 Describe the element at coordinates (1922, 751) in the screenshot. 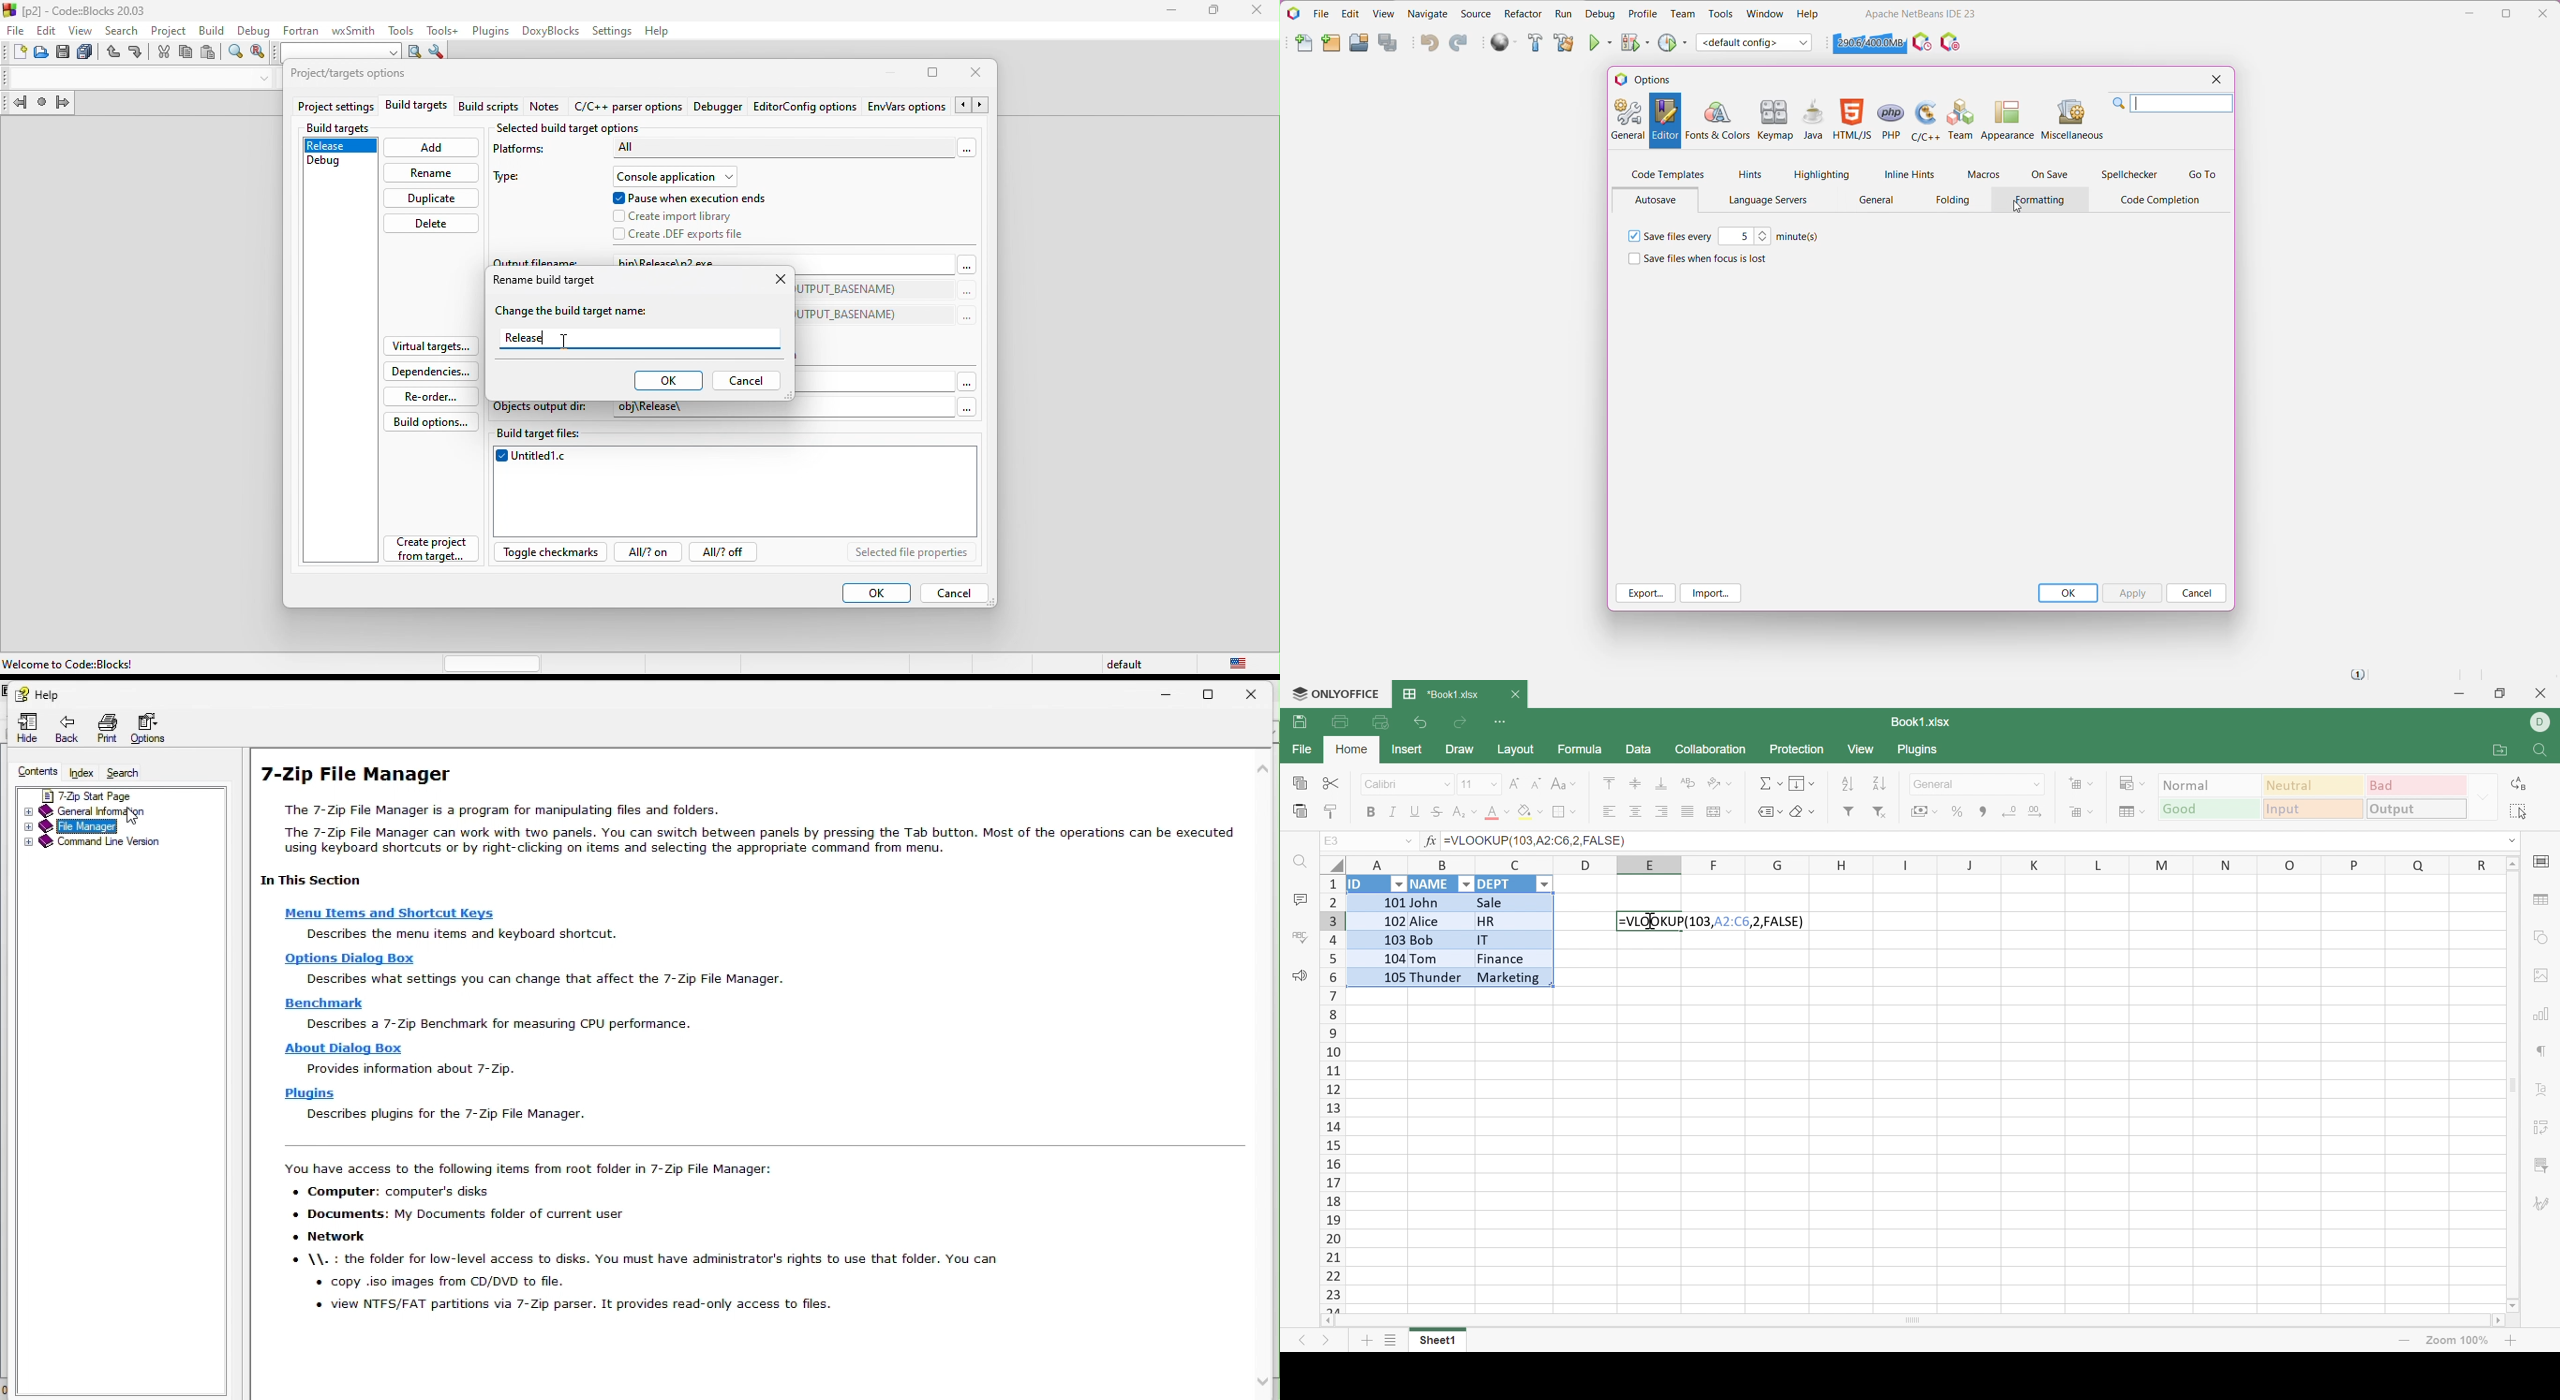

I see `Plugins` at that location.